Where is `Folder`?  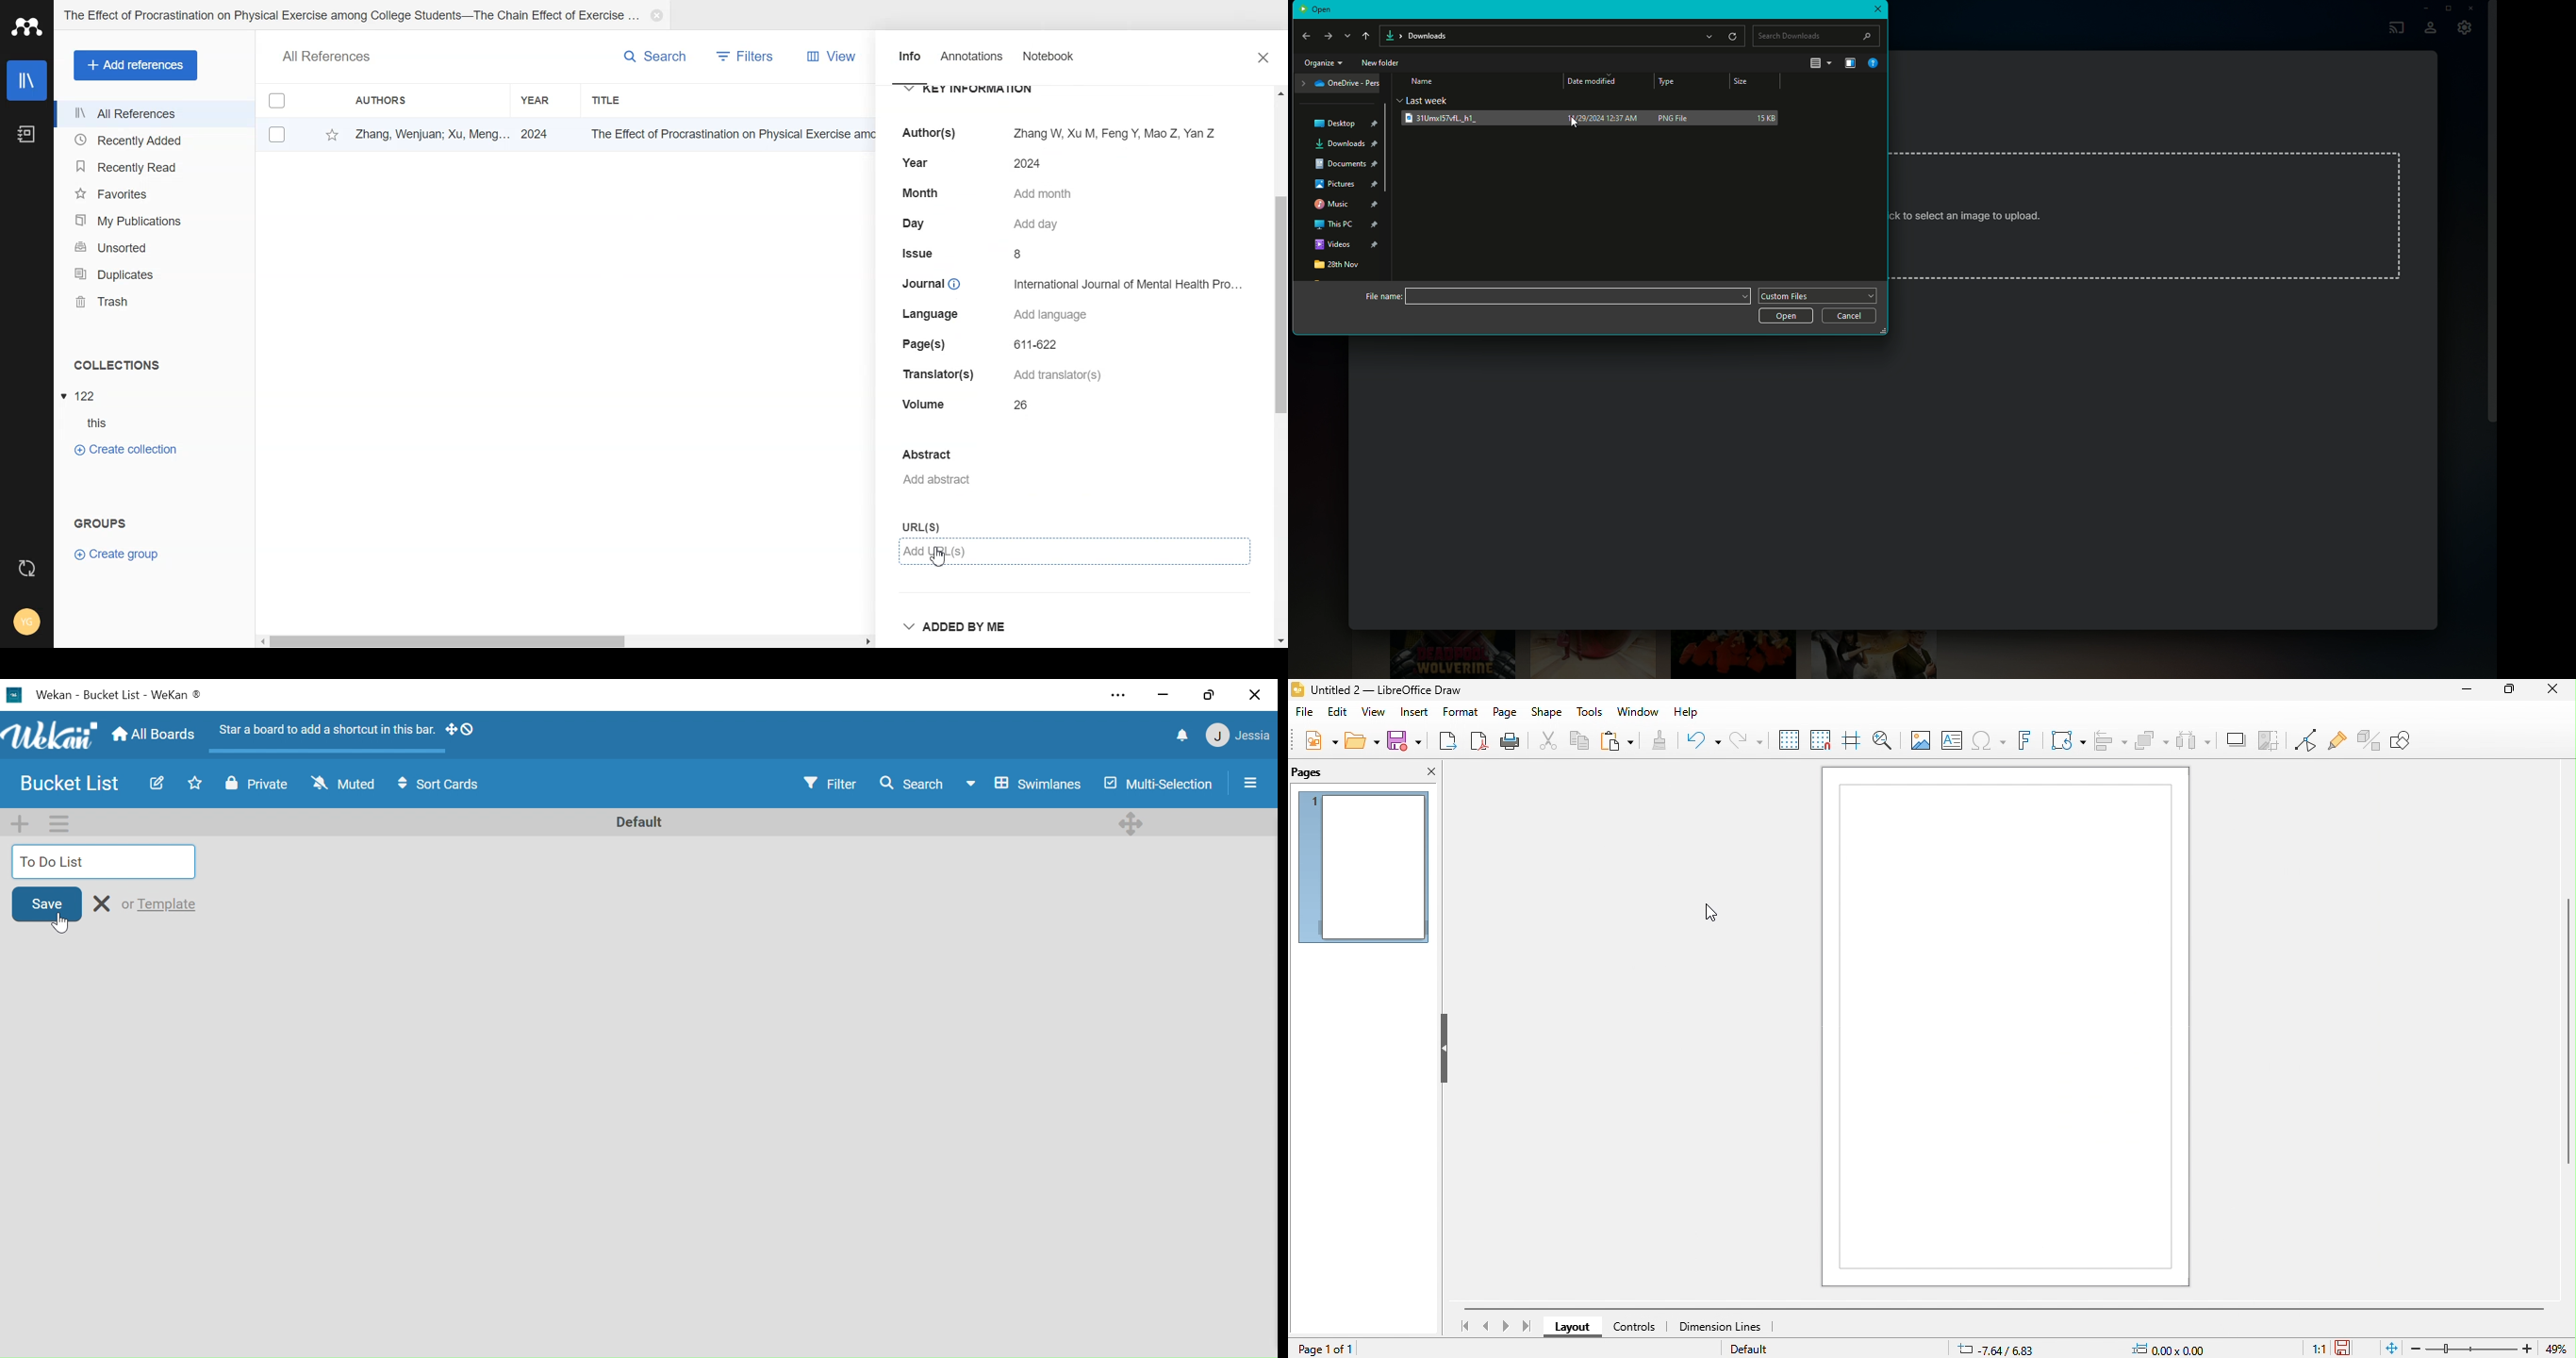 Folder is located at coordinates (350, 16).